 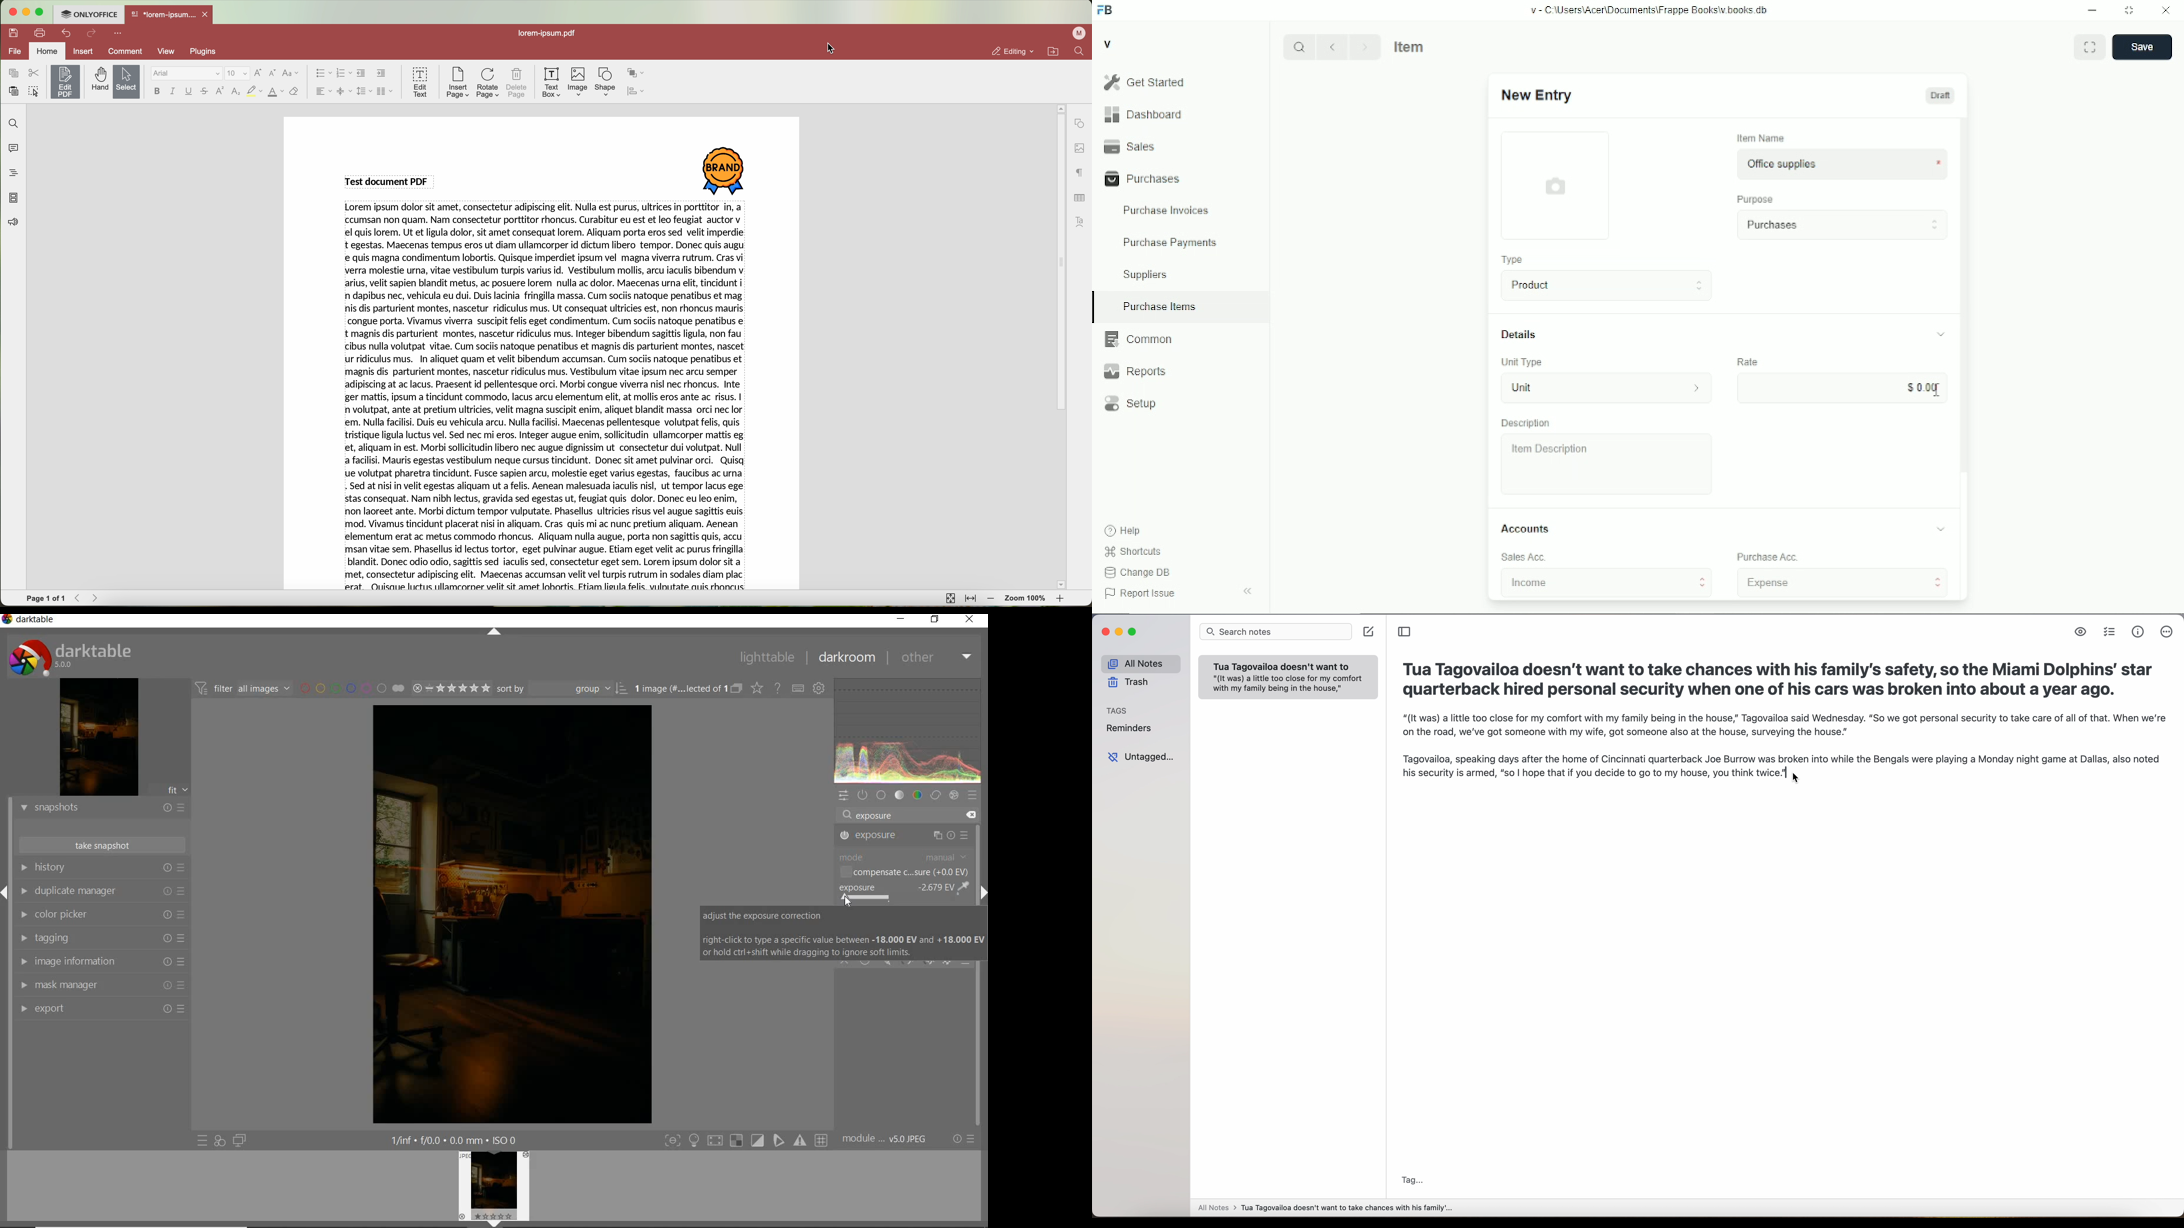 I want to click on Search, so click(x=1299, y=47).